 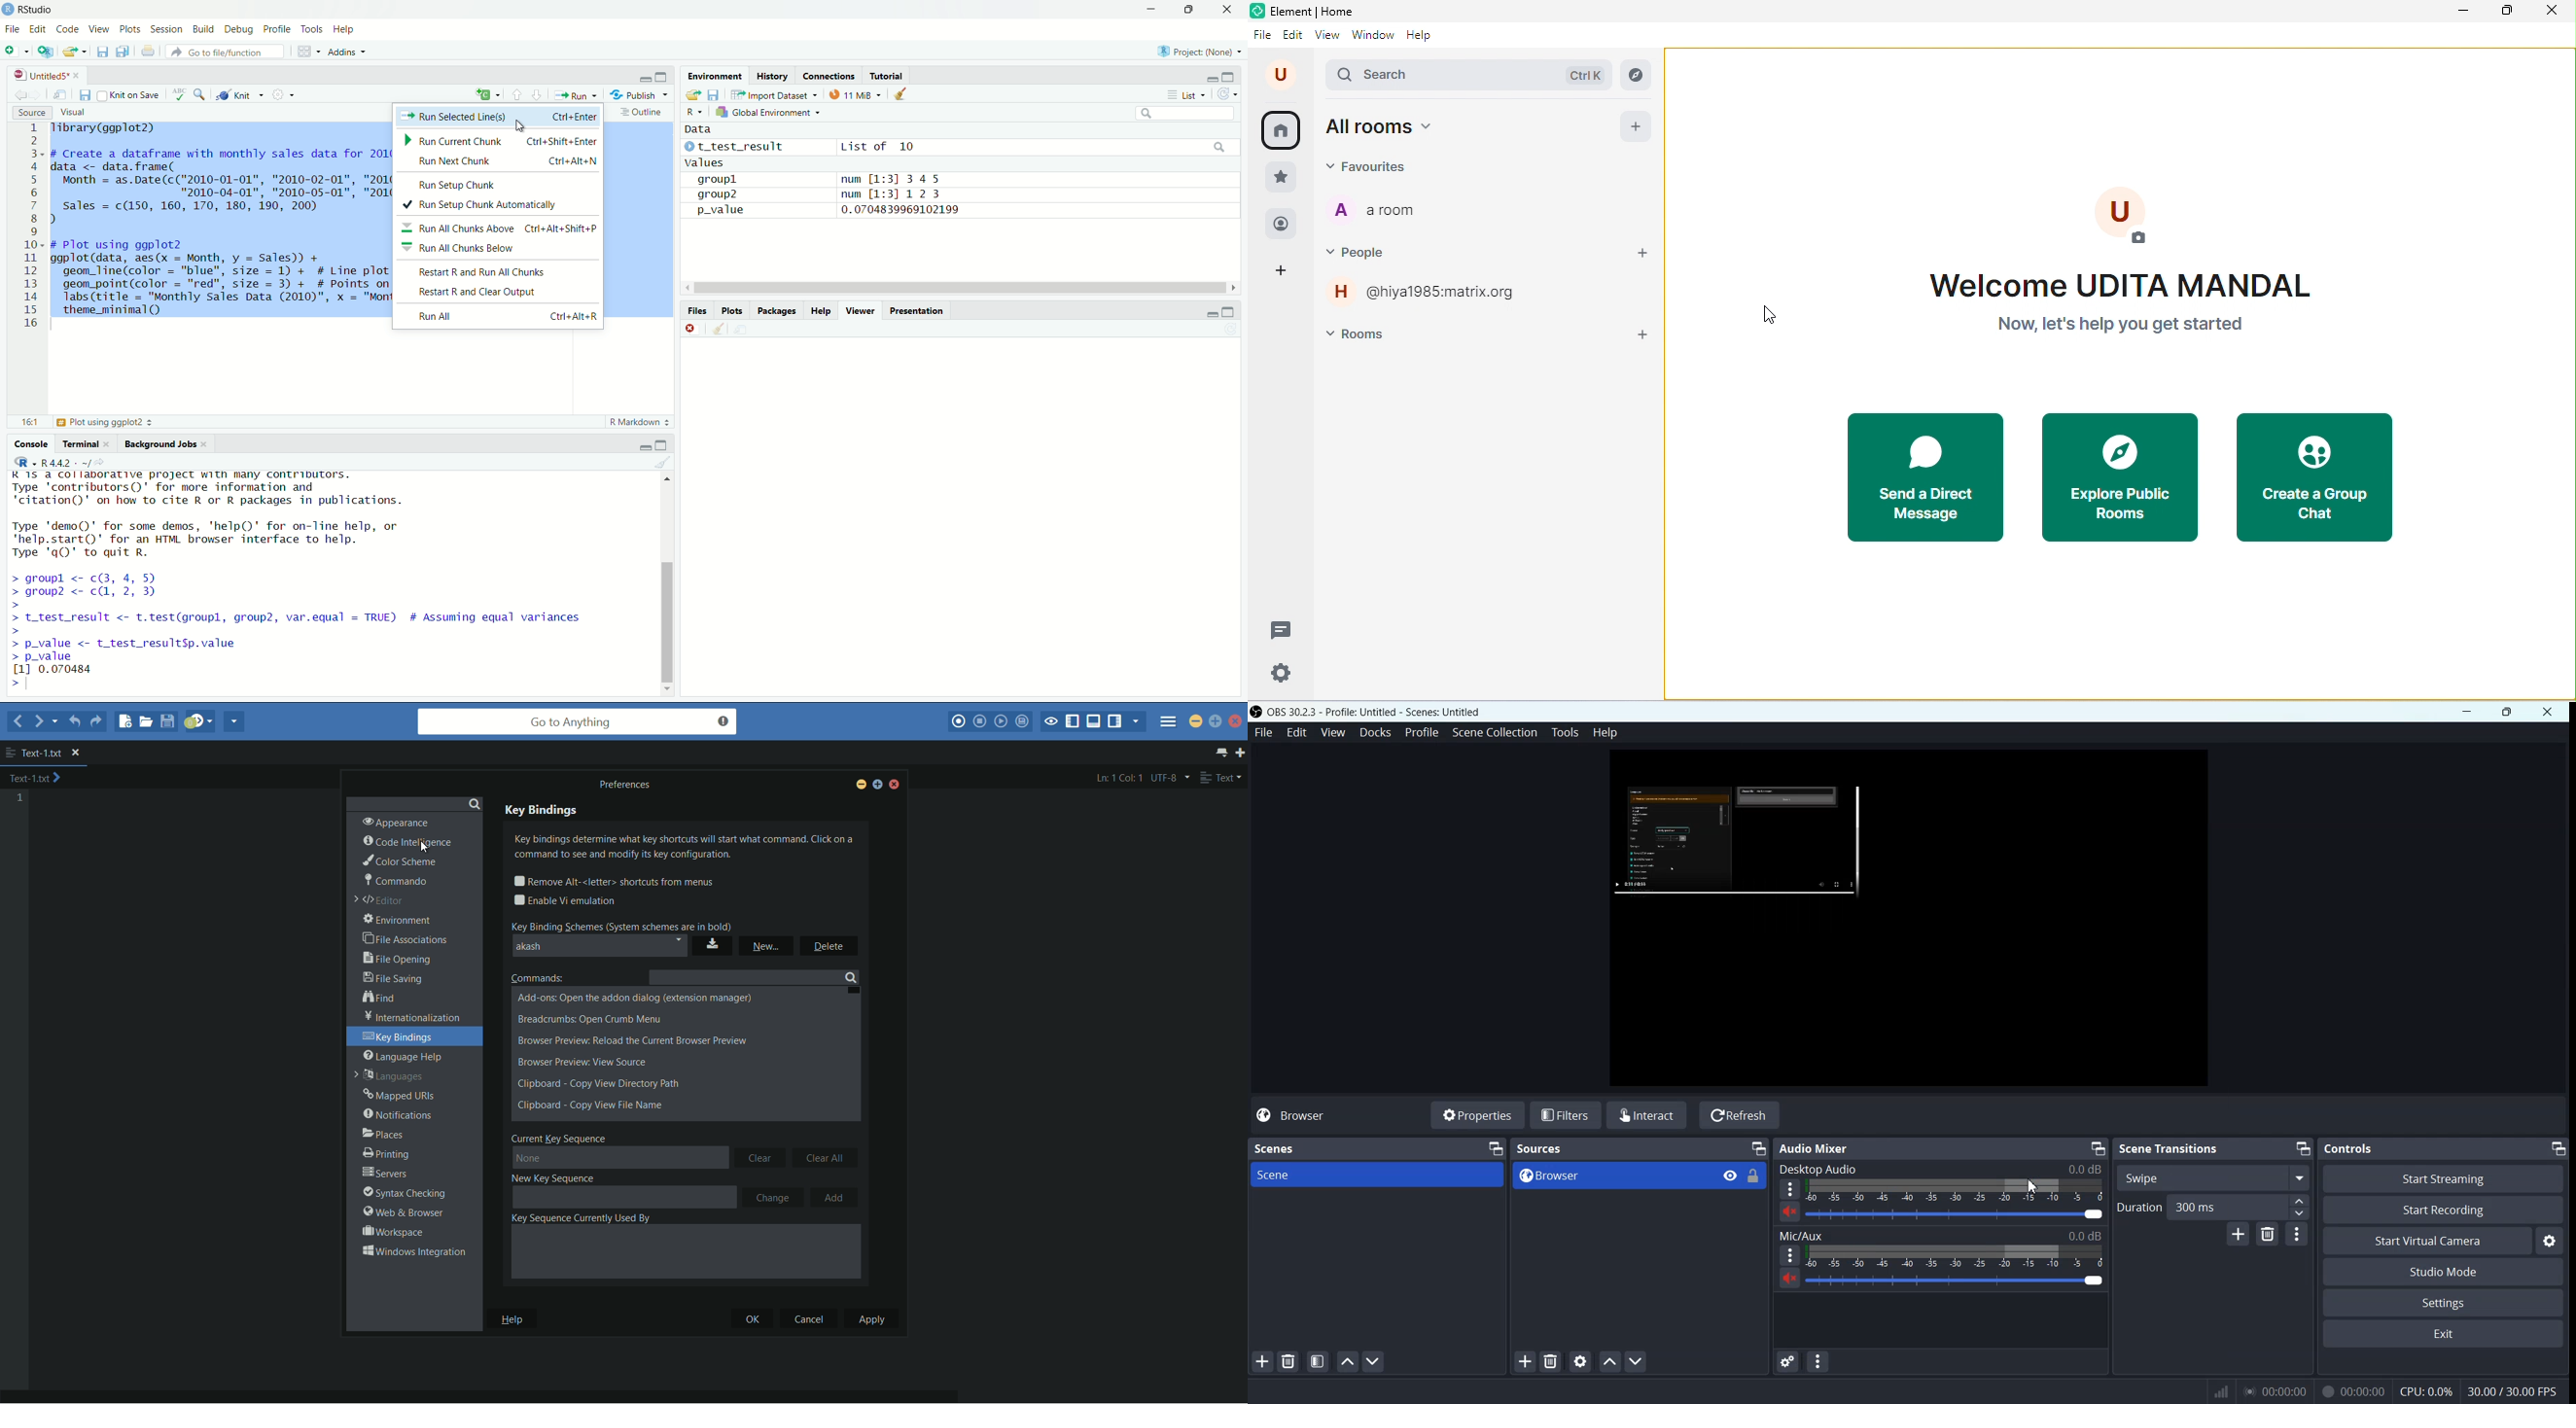 I want to click on Edit, so click(x=1298, y=732).